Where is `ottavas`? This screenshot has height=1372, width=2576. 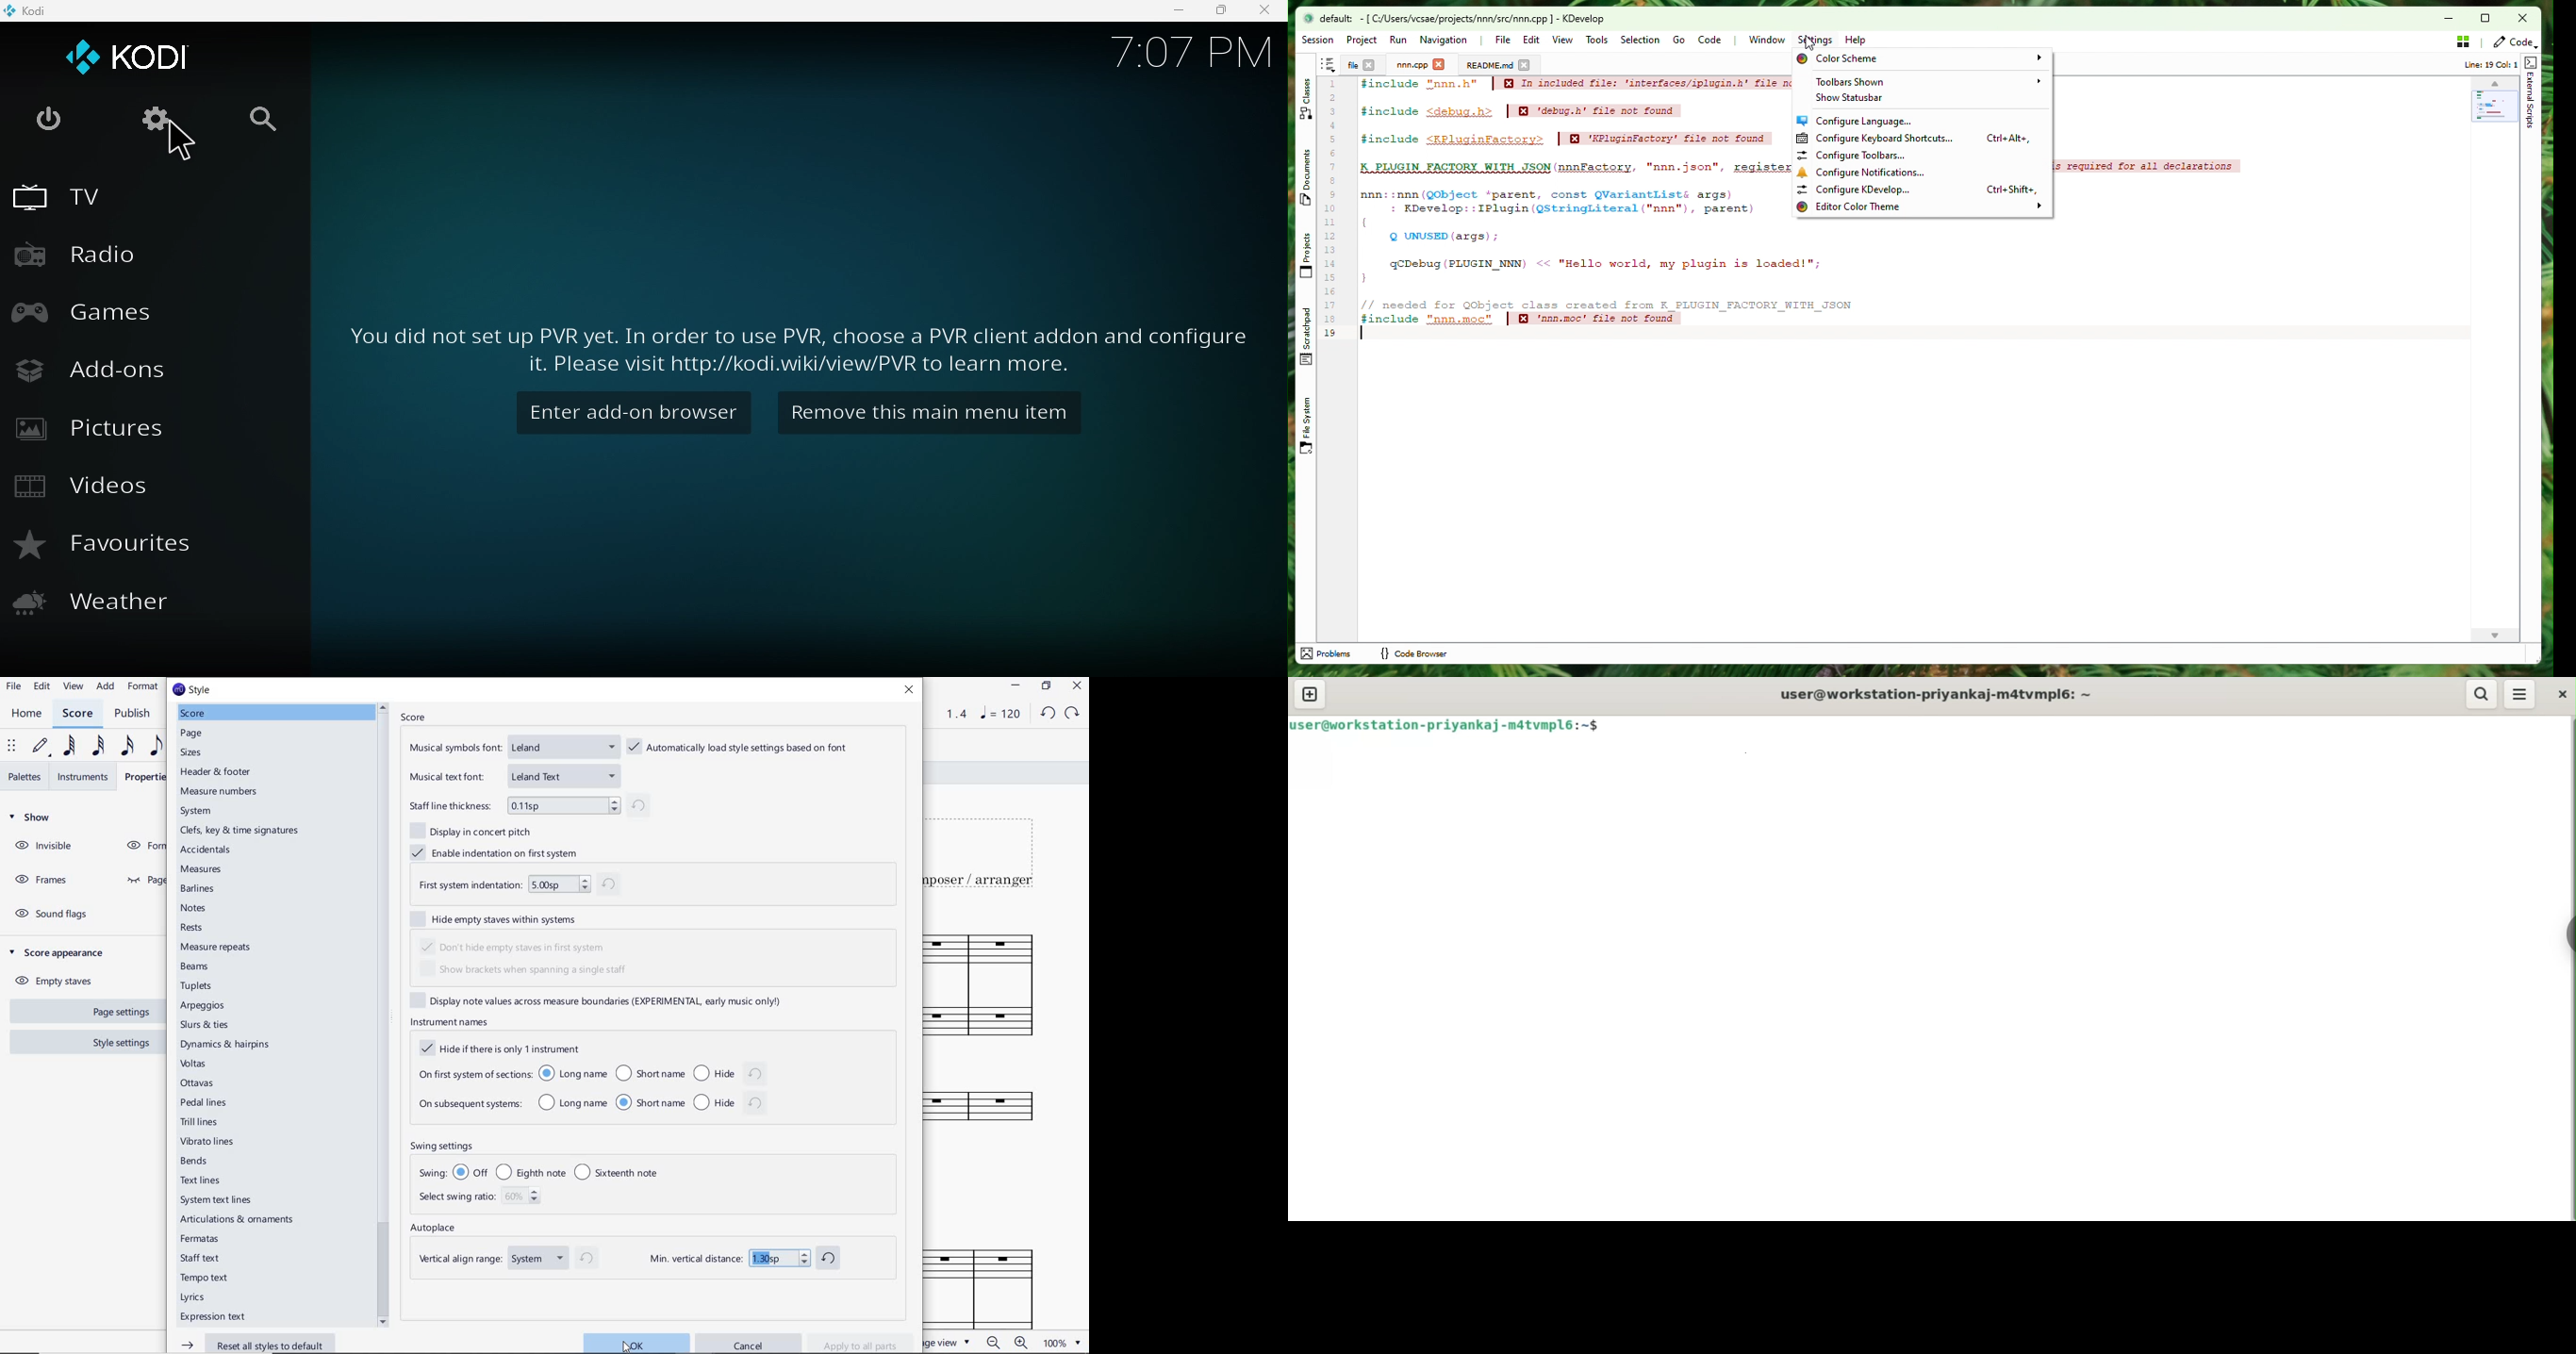
ottavas is located at coordinates (199, 1084).